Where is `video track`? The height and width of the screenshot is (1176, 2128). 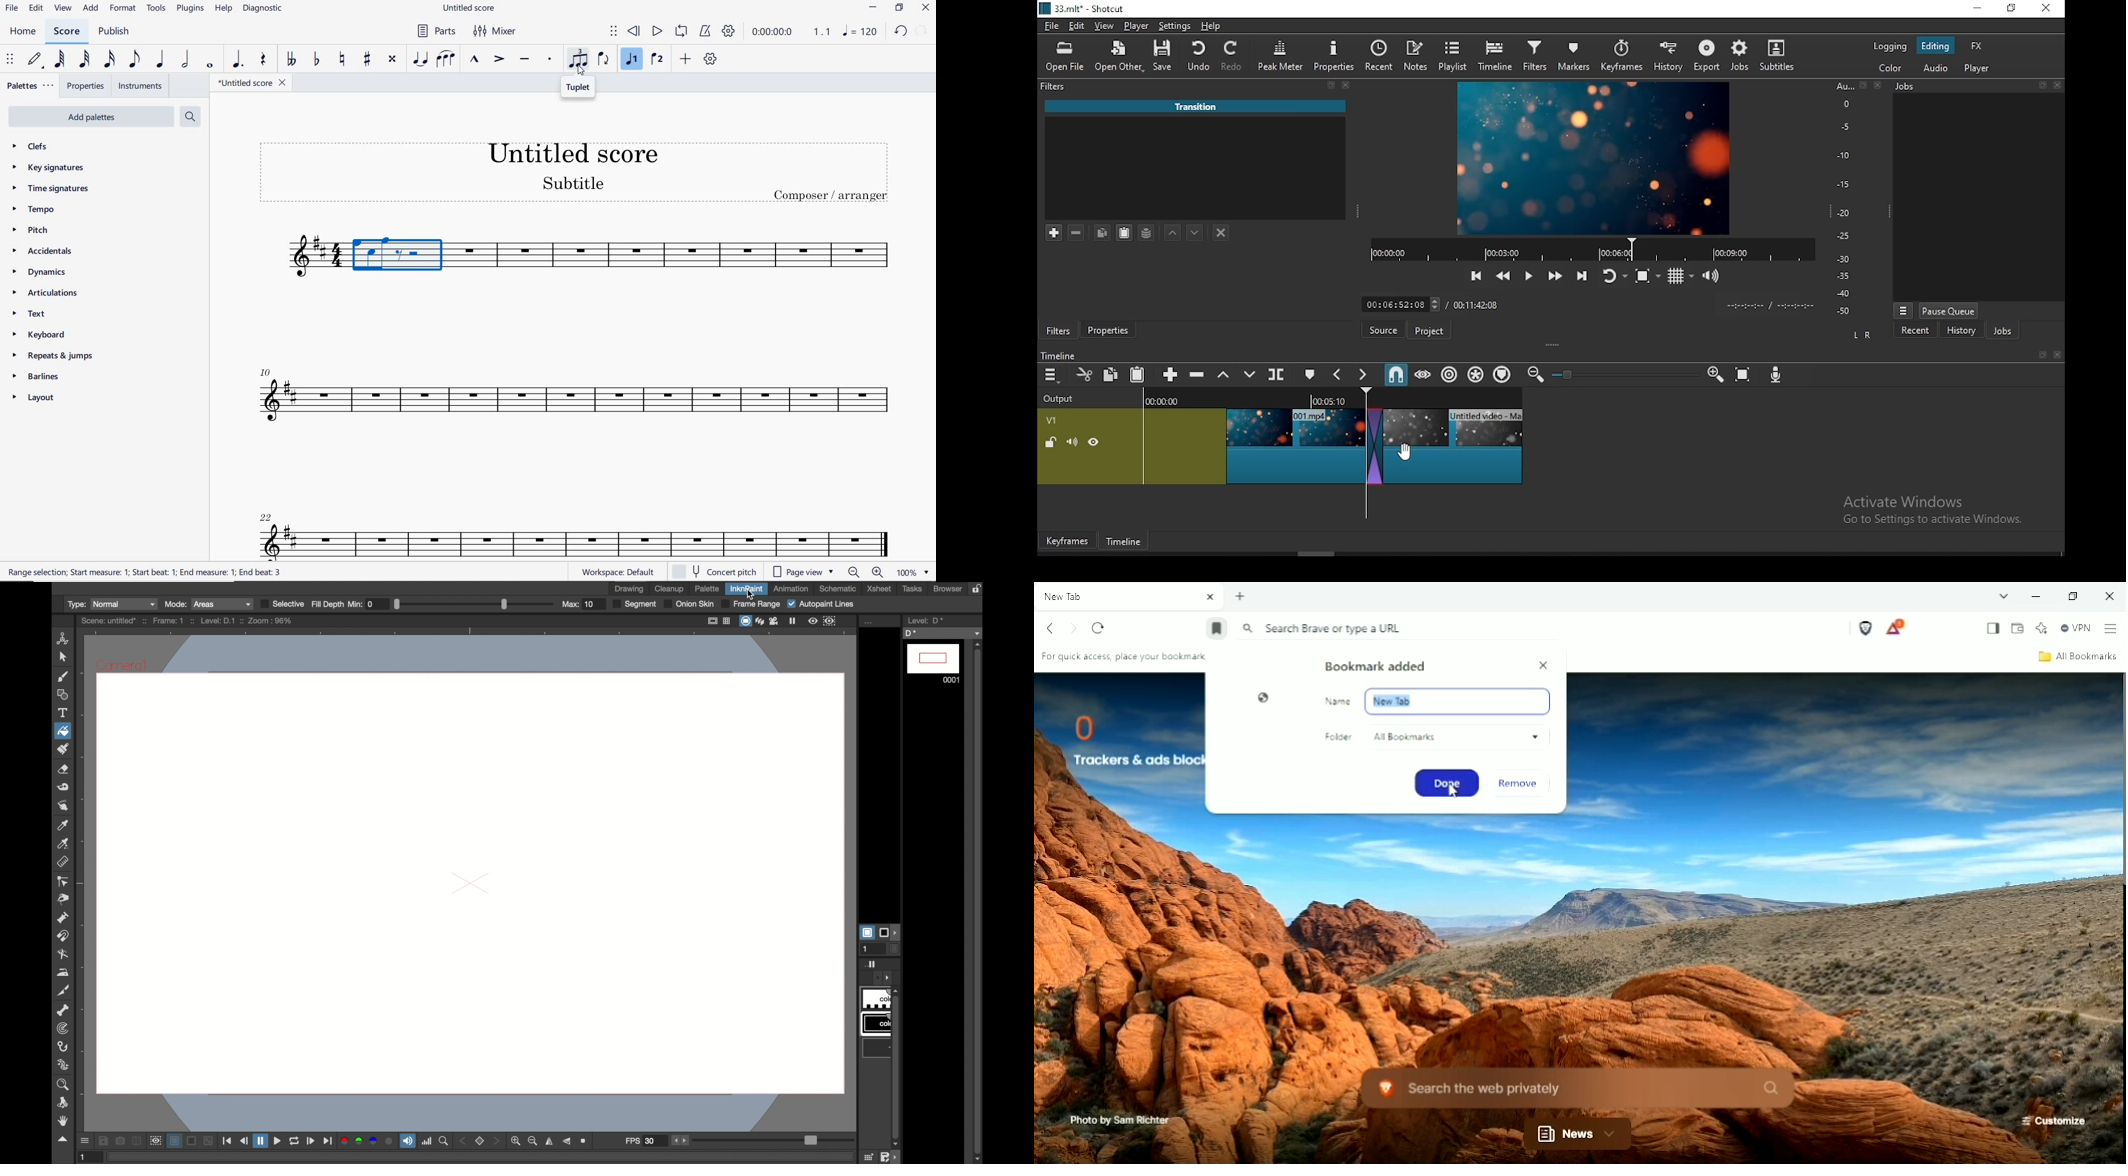
video track is located at coordinates (1130, 449).